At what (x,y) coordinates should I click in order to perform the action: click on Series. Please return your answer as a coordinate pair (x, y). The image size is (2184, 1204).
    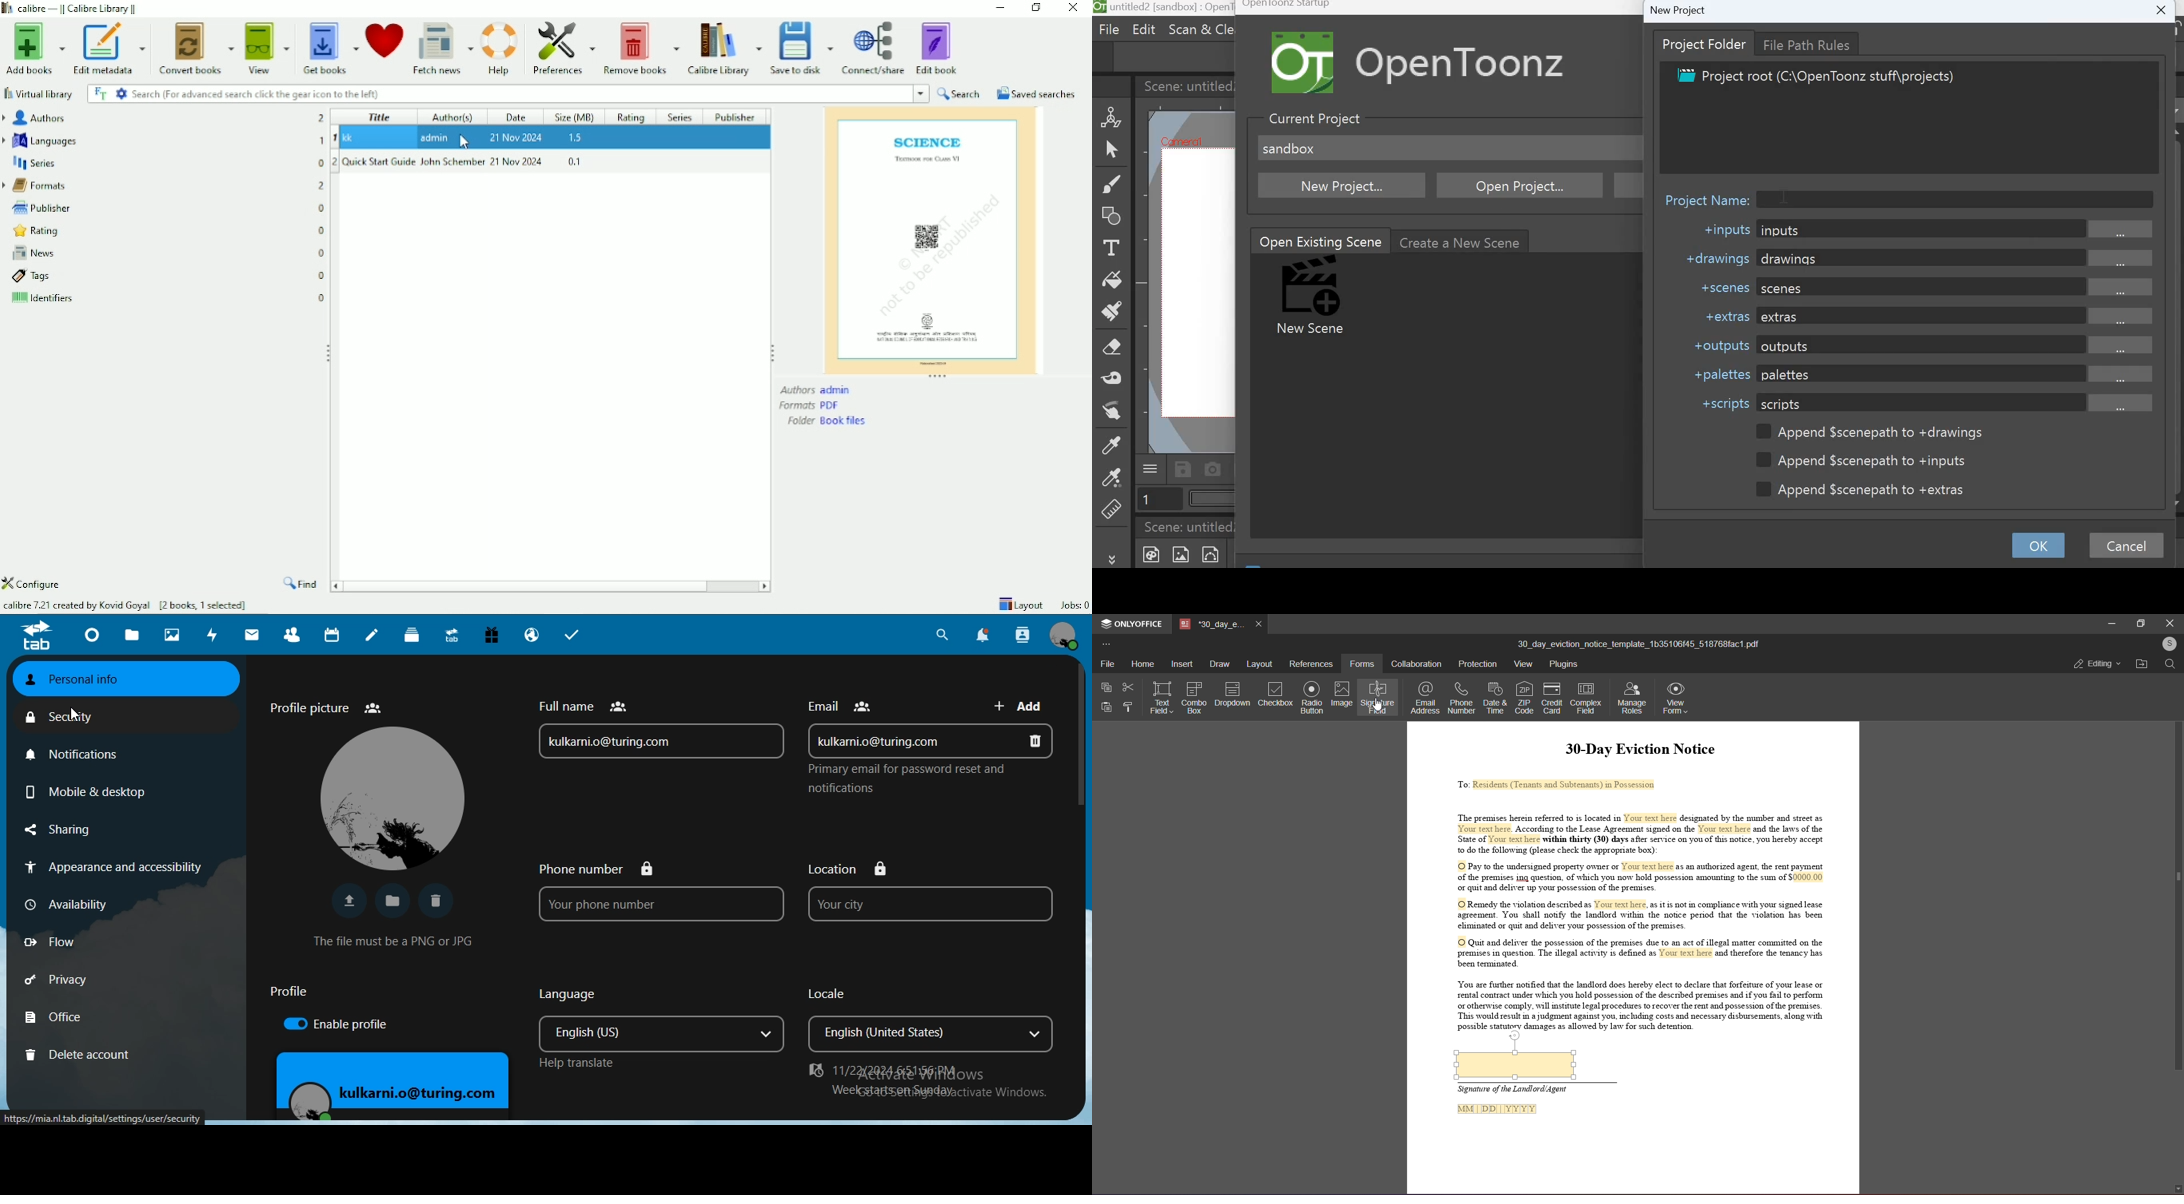
    Looking at the image, I should click on (163, 164).